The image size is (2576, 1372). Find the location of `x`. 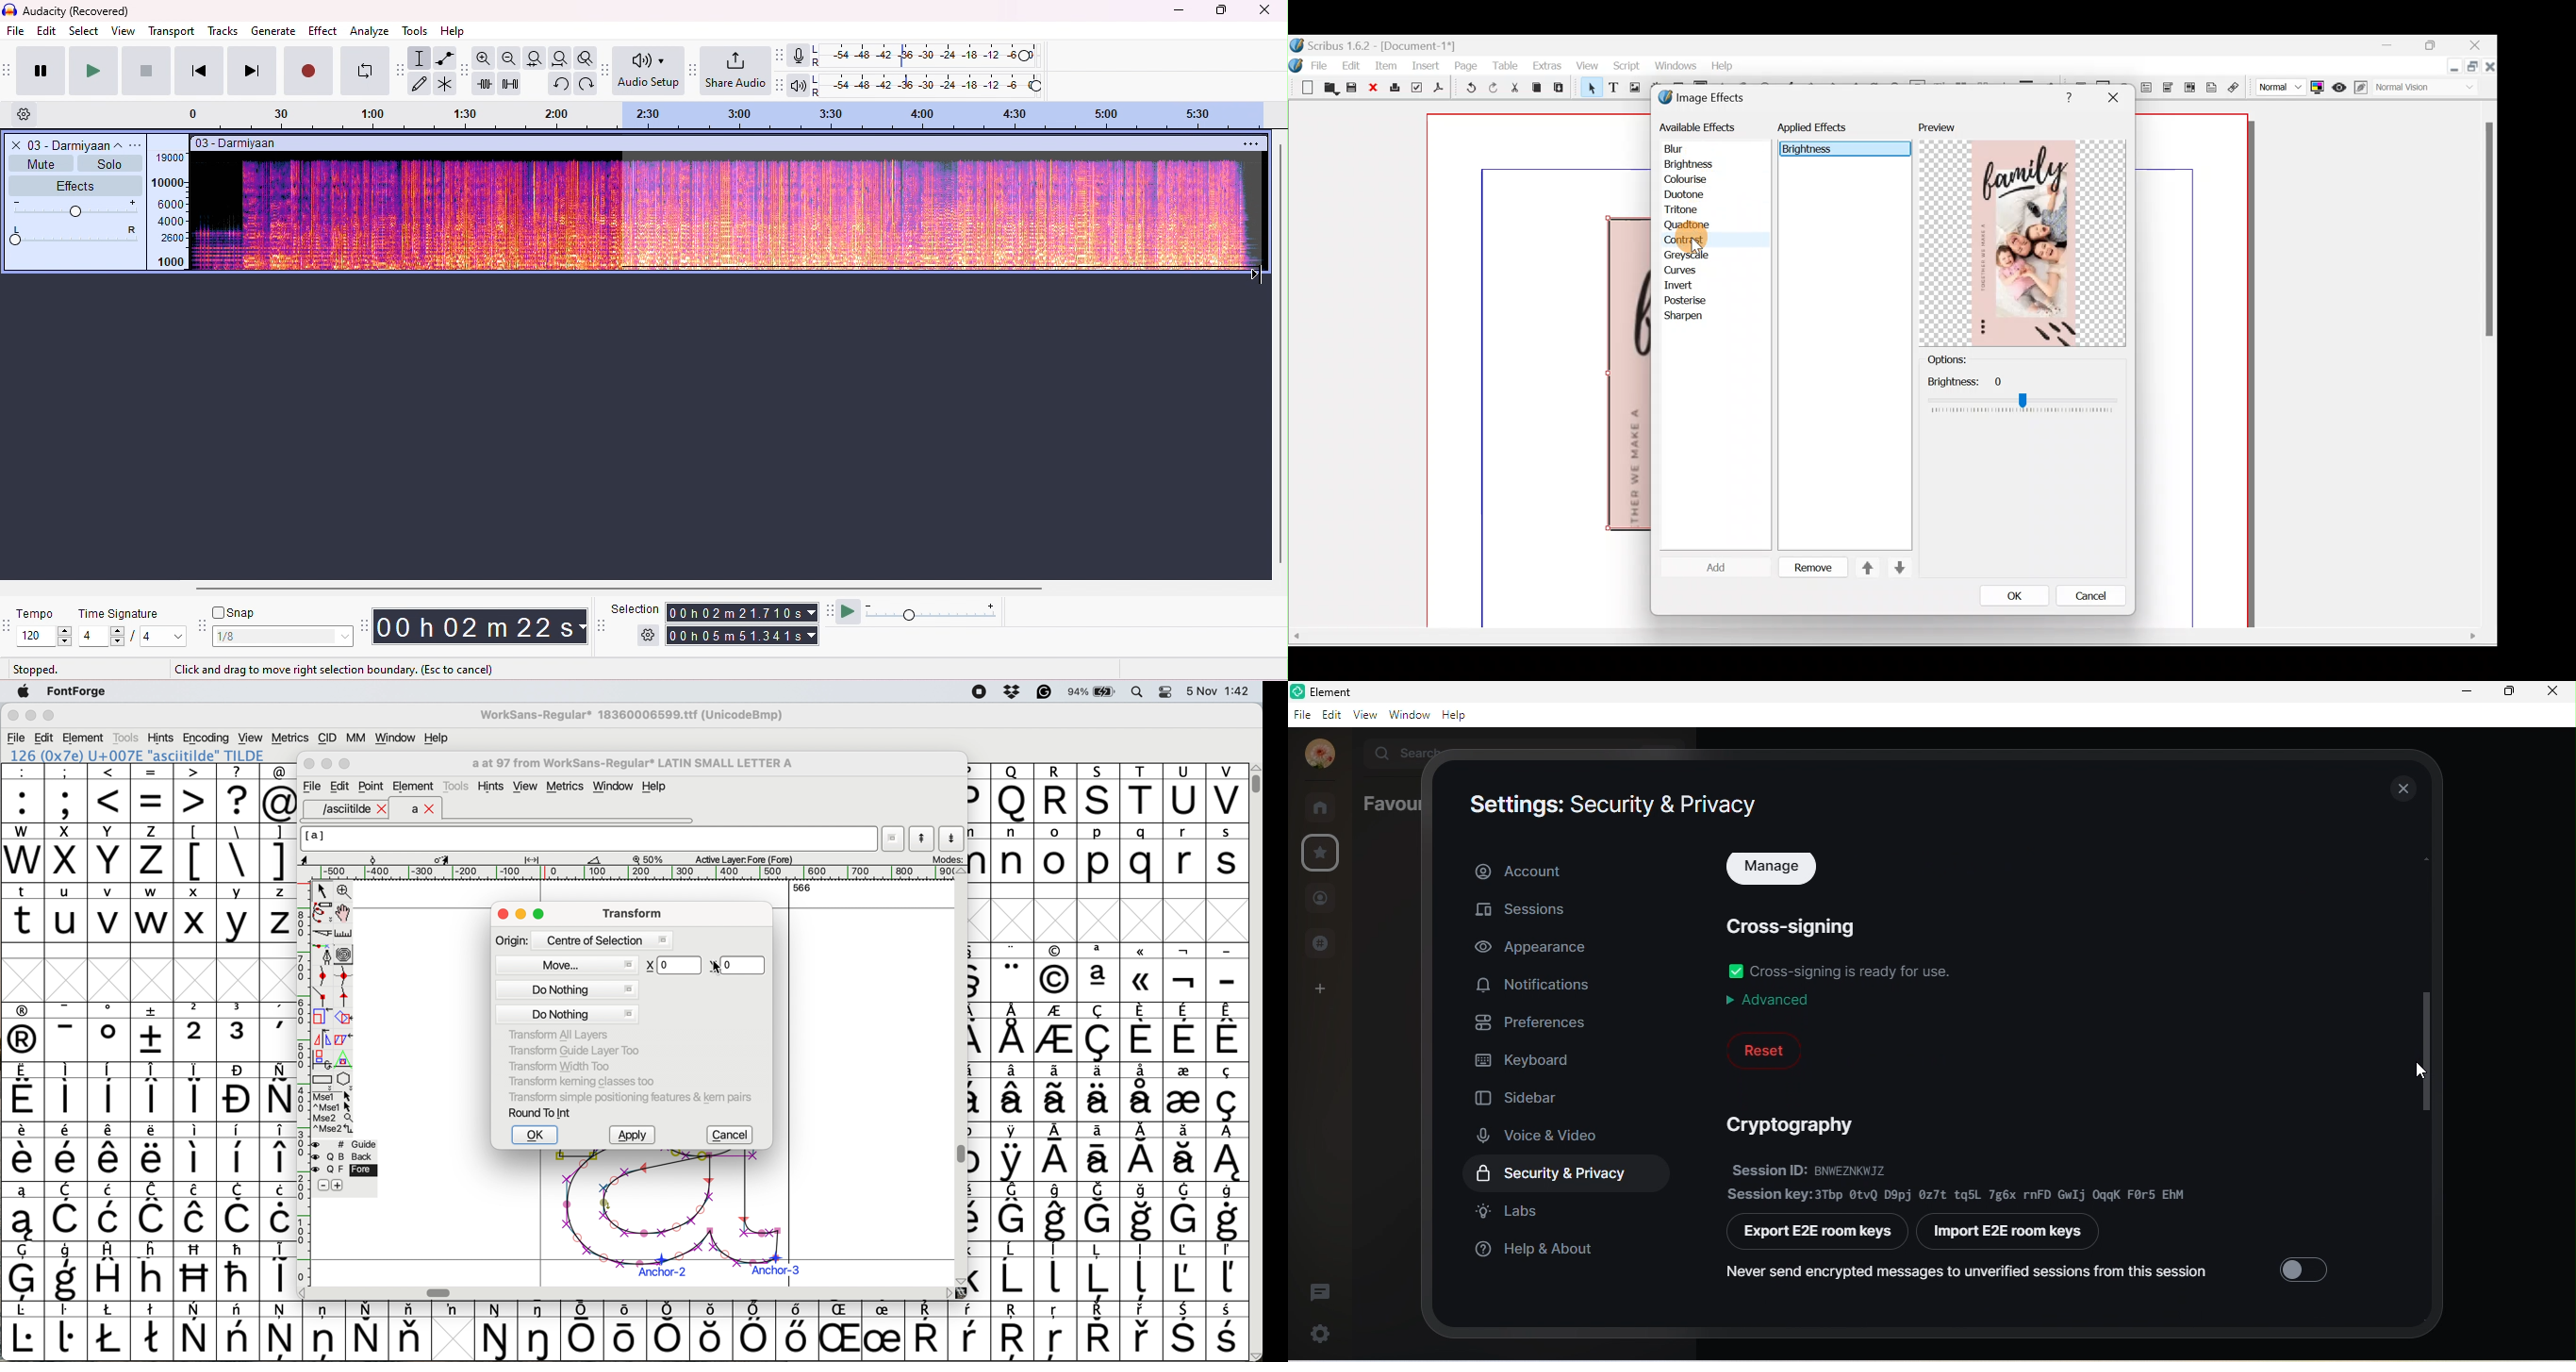

x is located at coordinates (65, 853).